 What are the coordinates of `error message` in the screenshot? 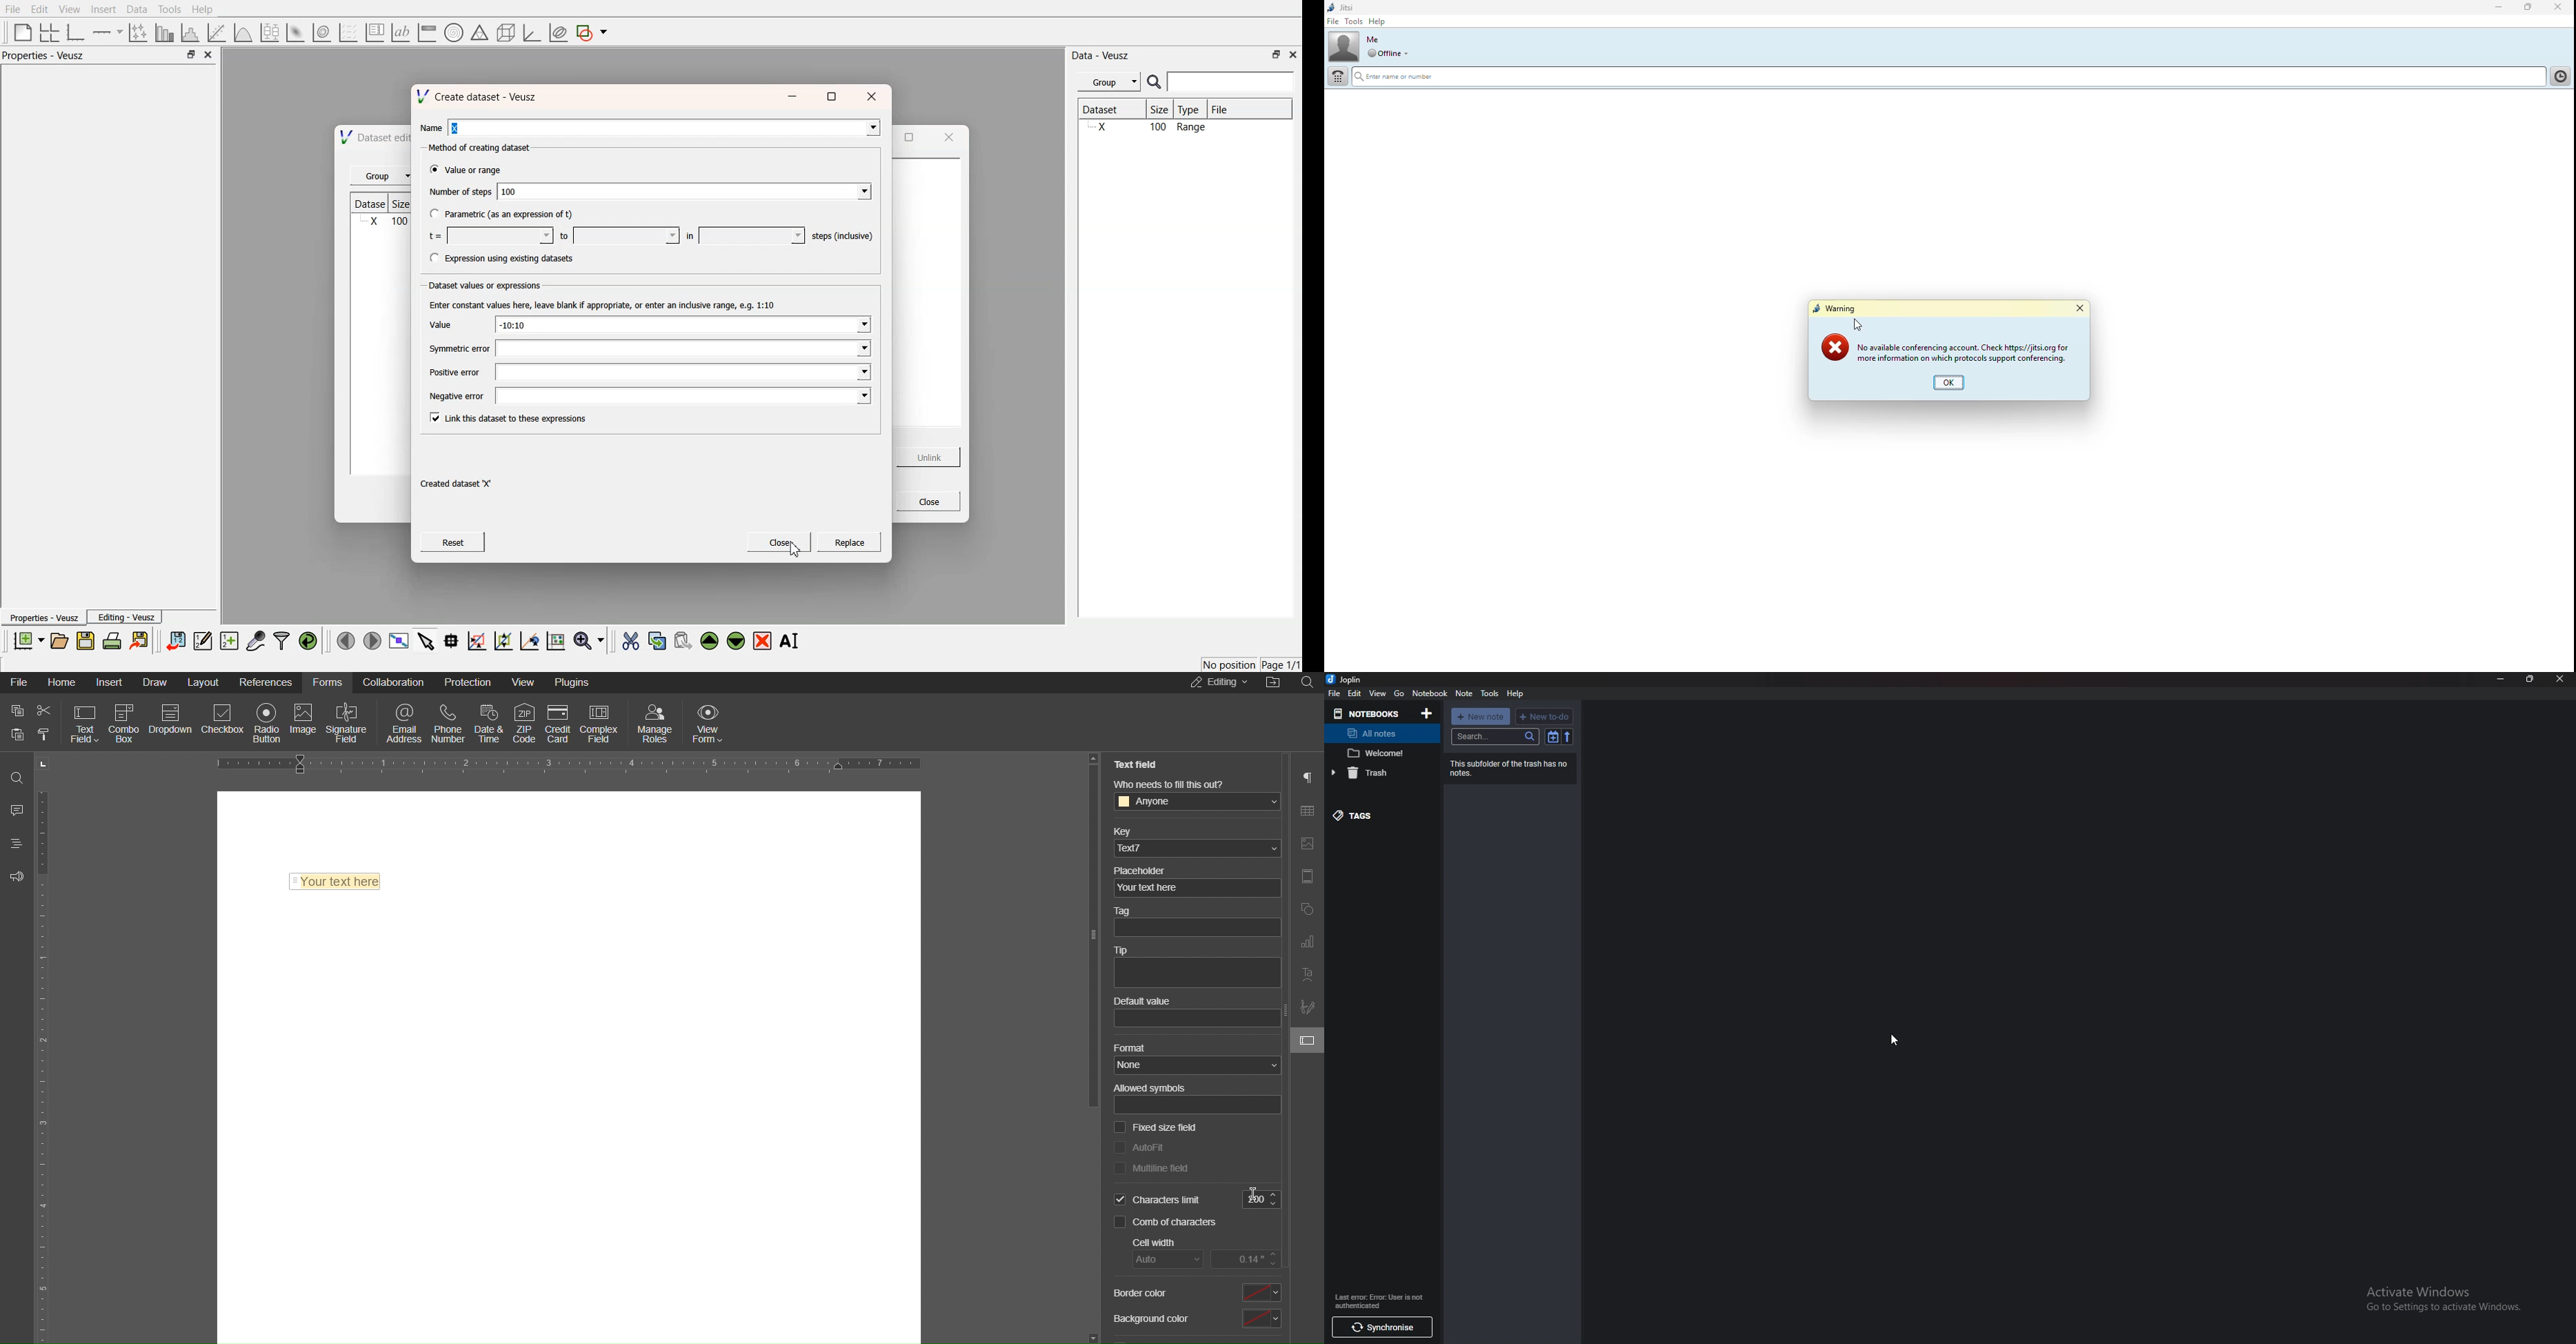 It's located at (1961, 352).